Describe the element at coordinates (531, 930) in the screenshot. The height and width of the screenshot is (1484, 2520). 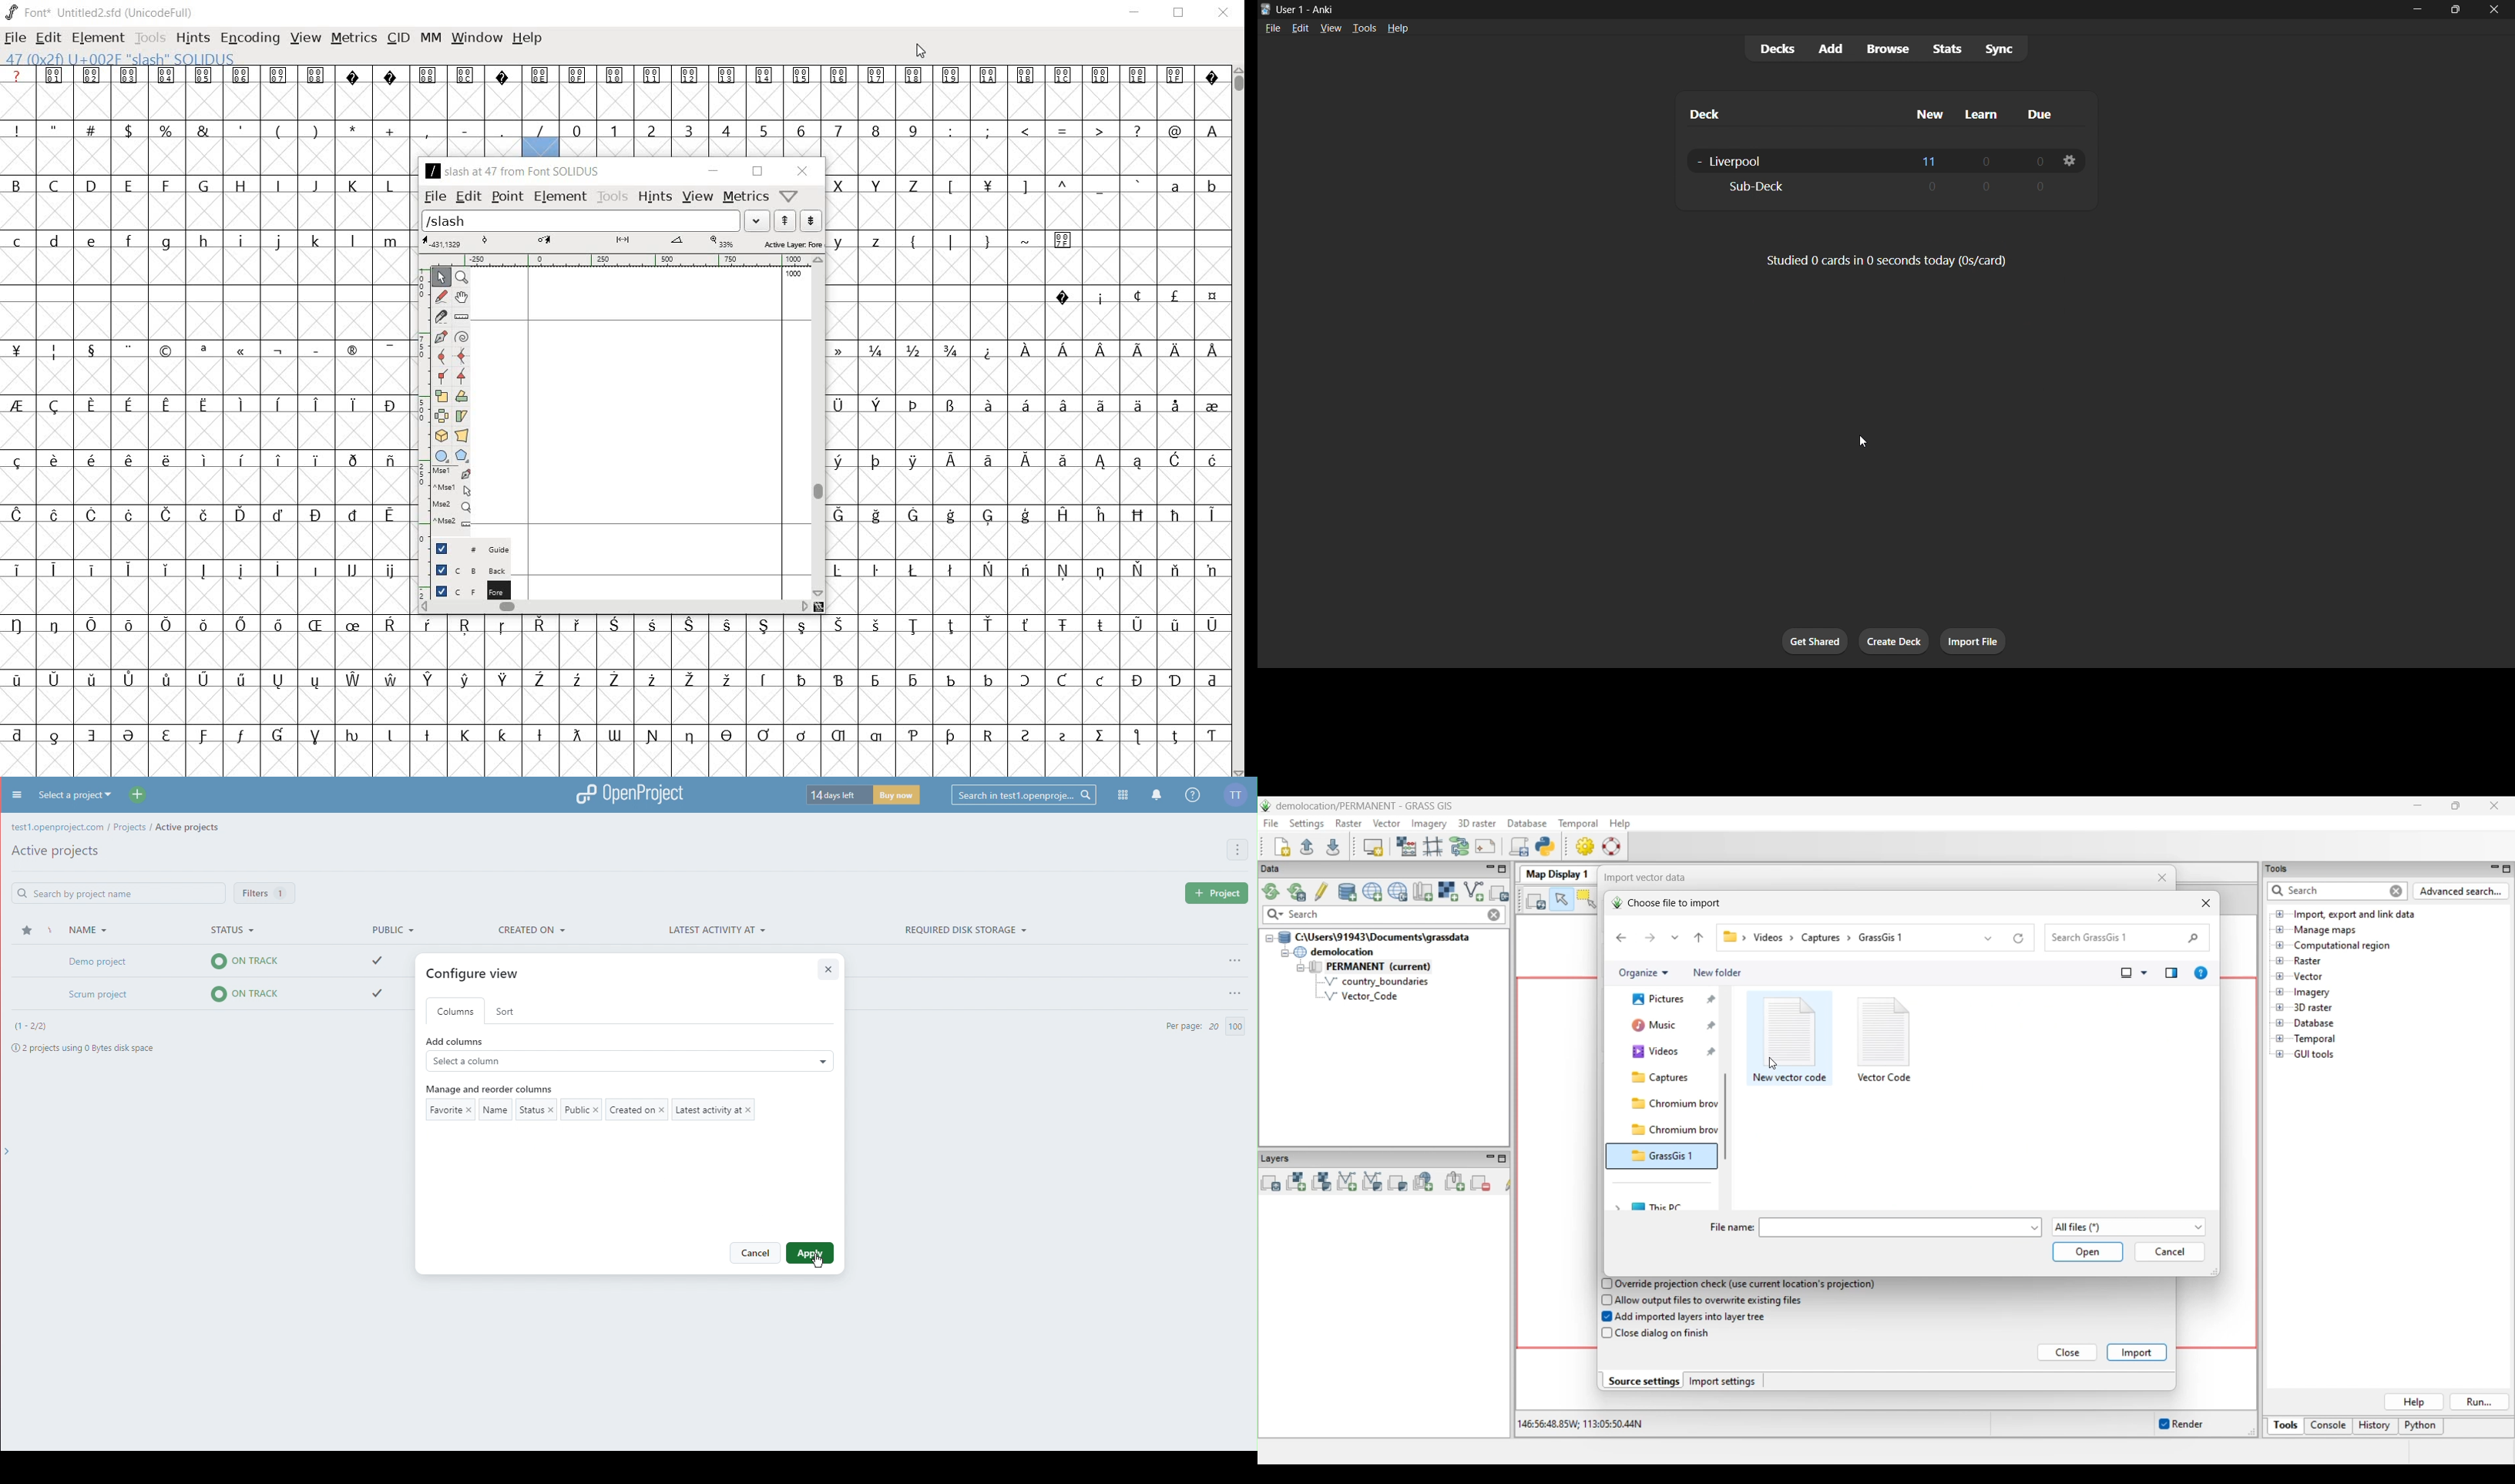
I see `Created On` at that location.